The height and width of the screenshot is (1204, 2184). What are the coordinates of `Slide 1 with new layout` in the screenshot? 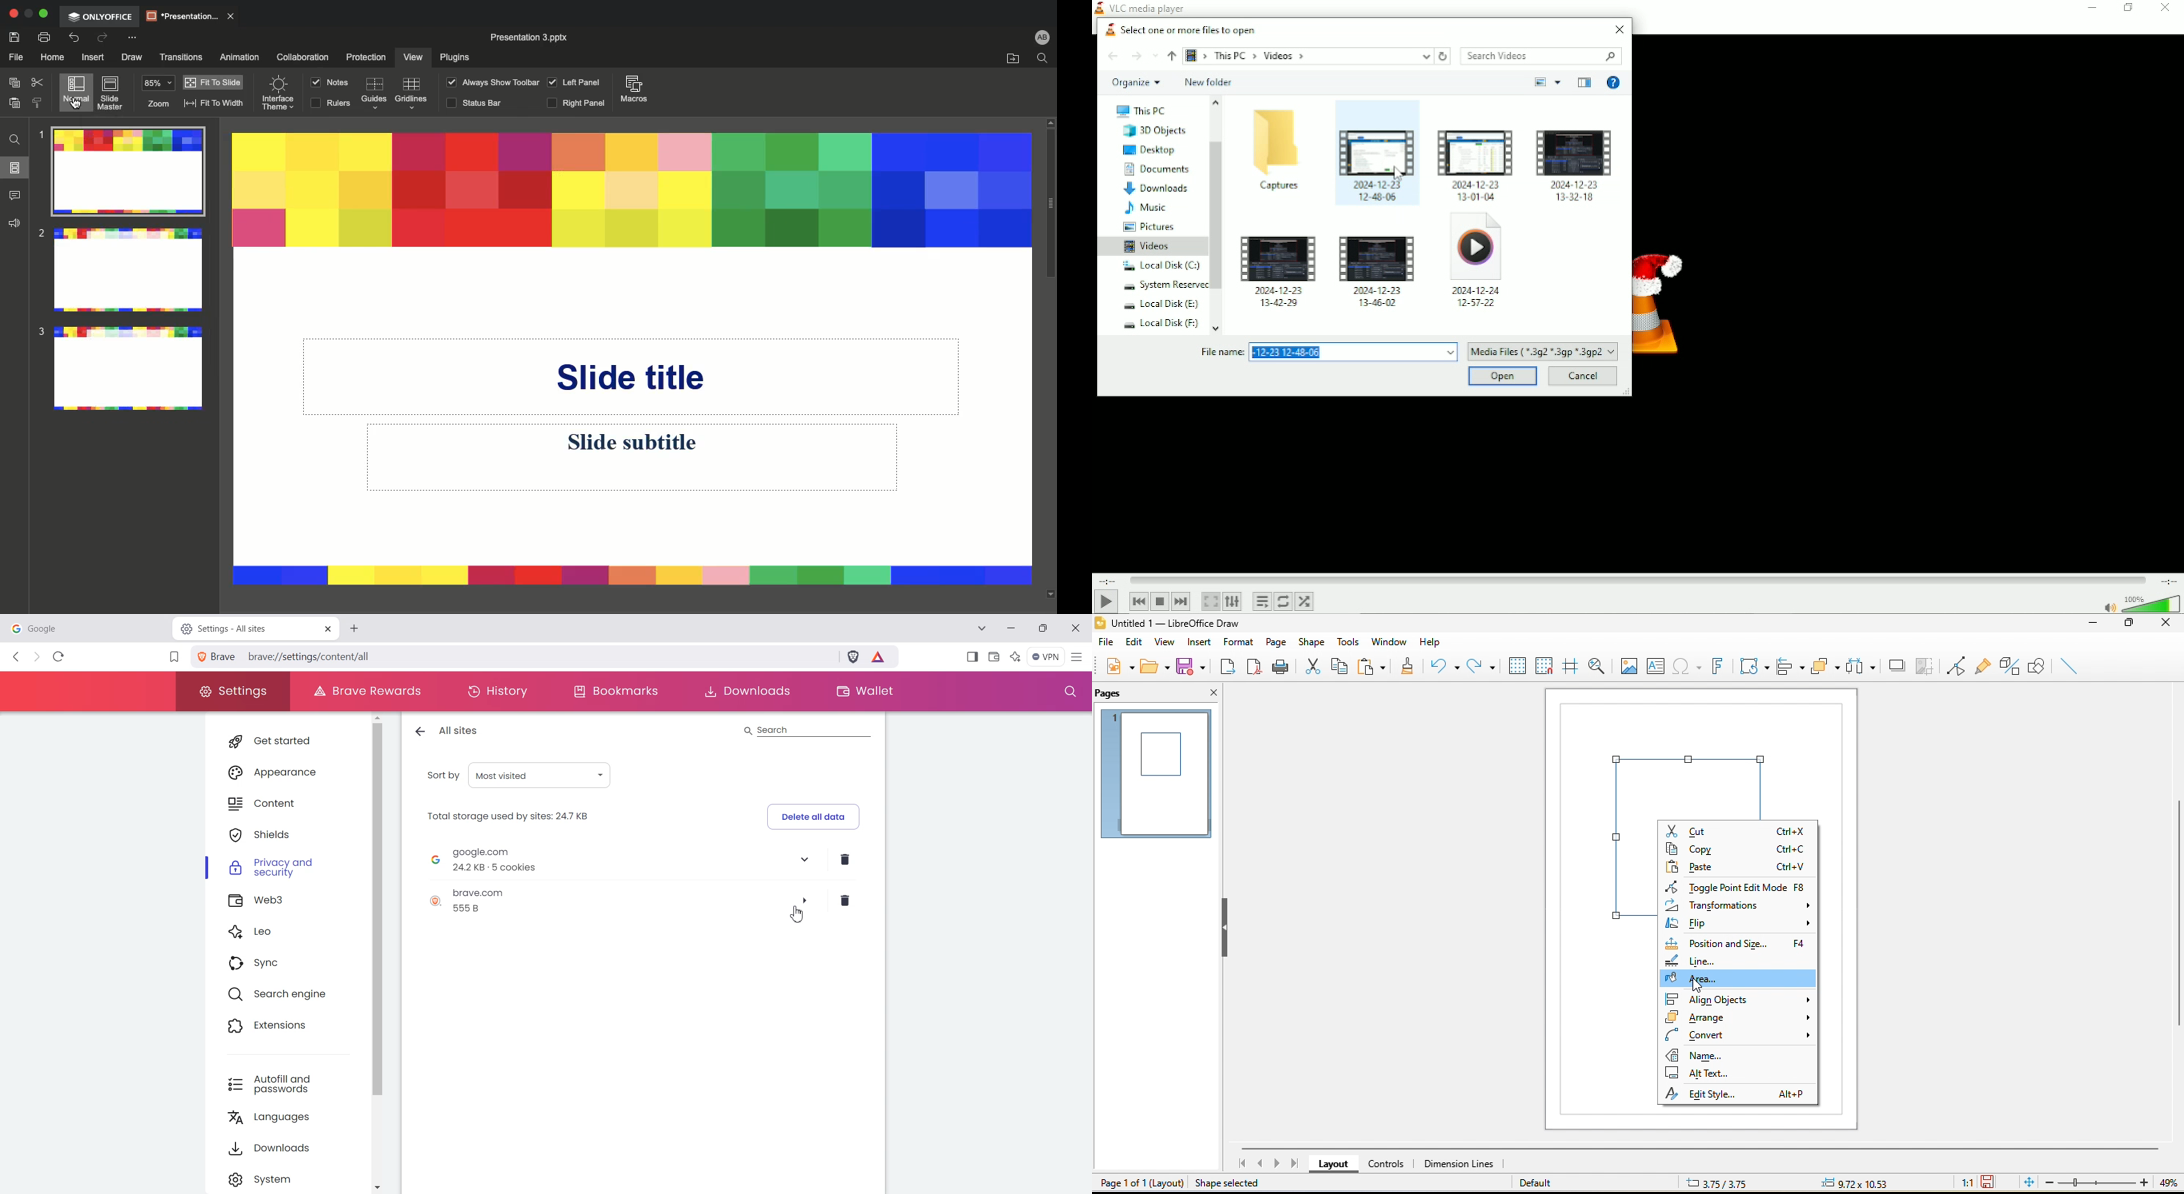 It's located at (125, 170).